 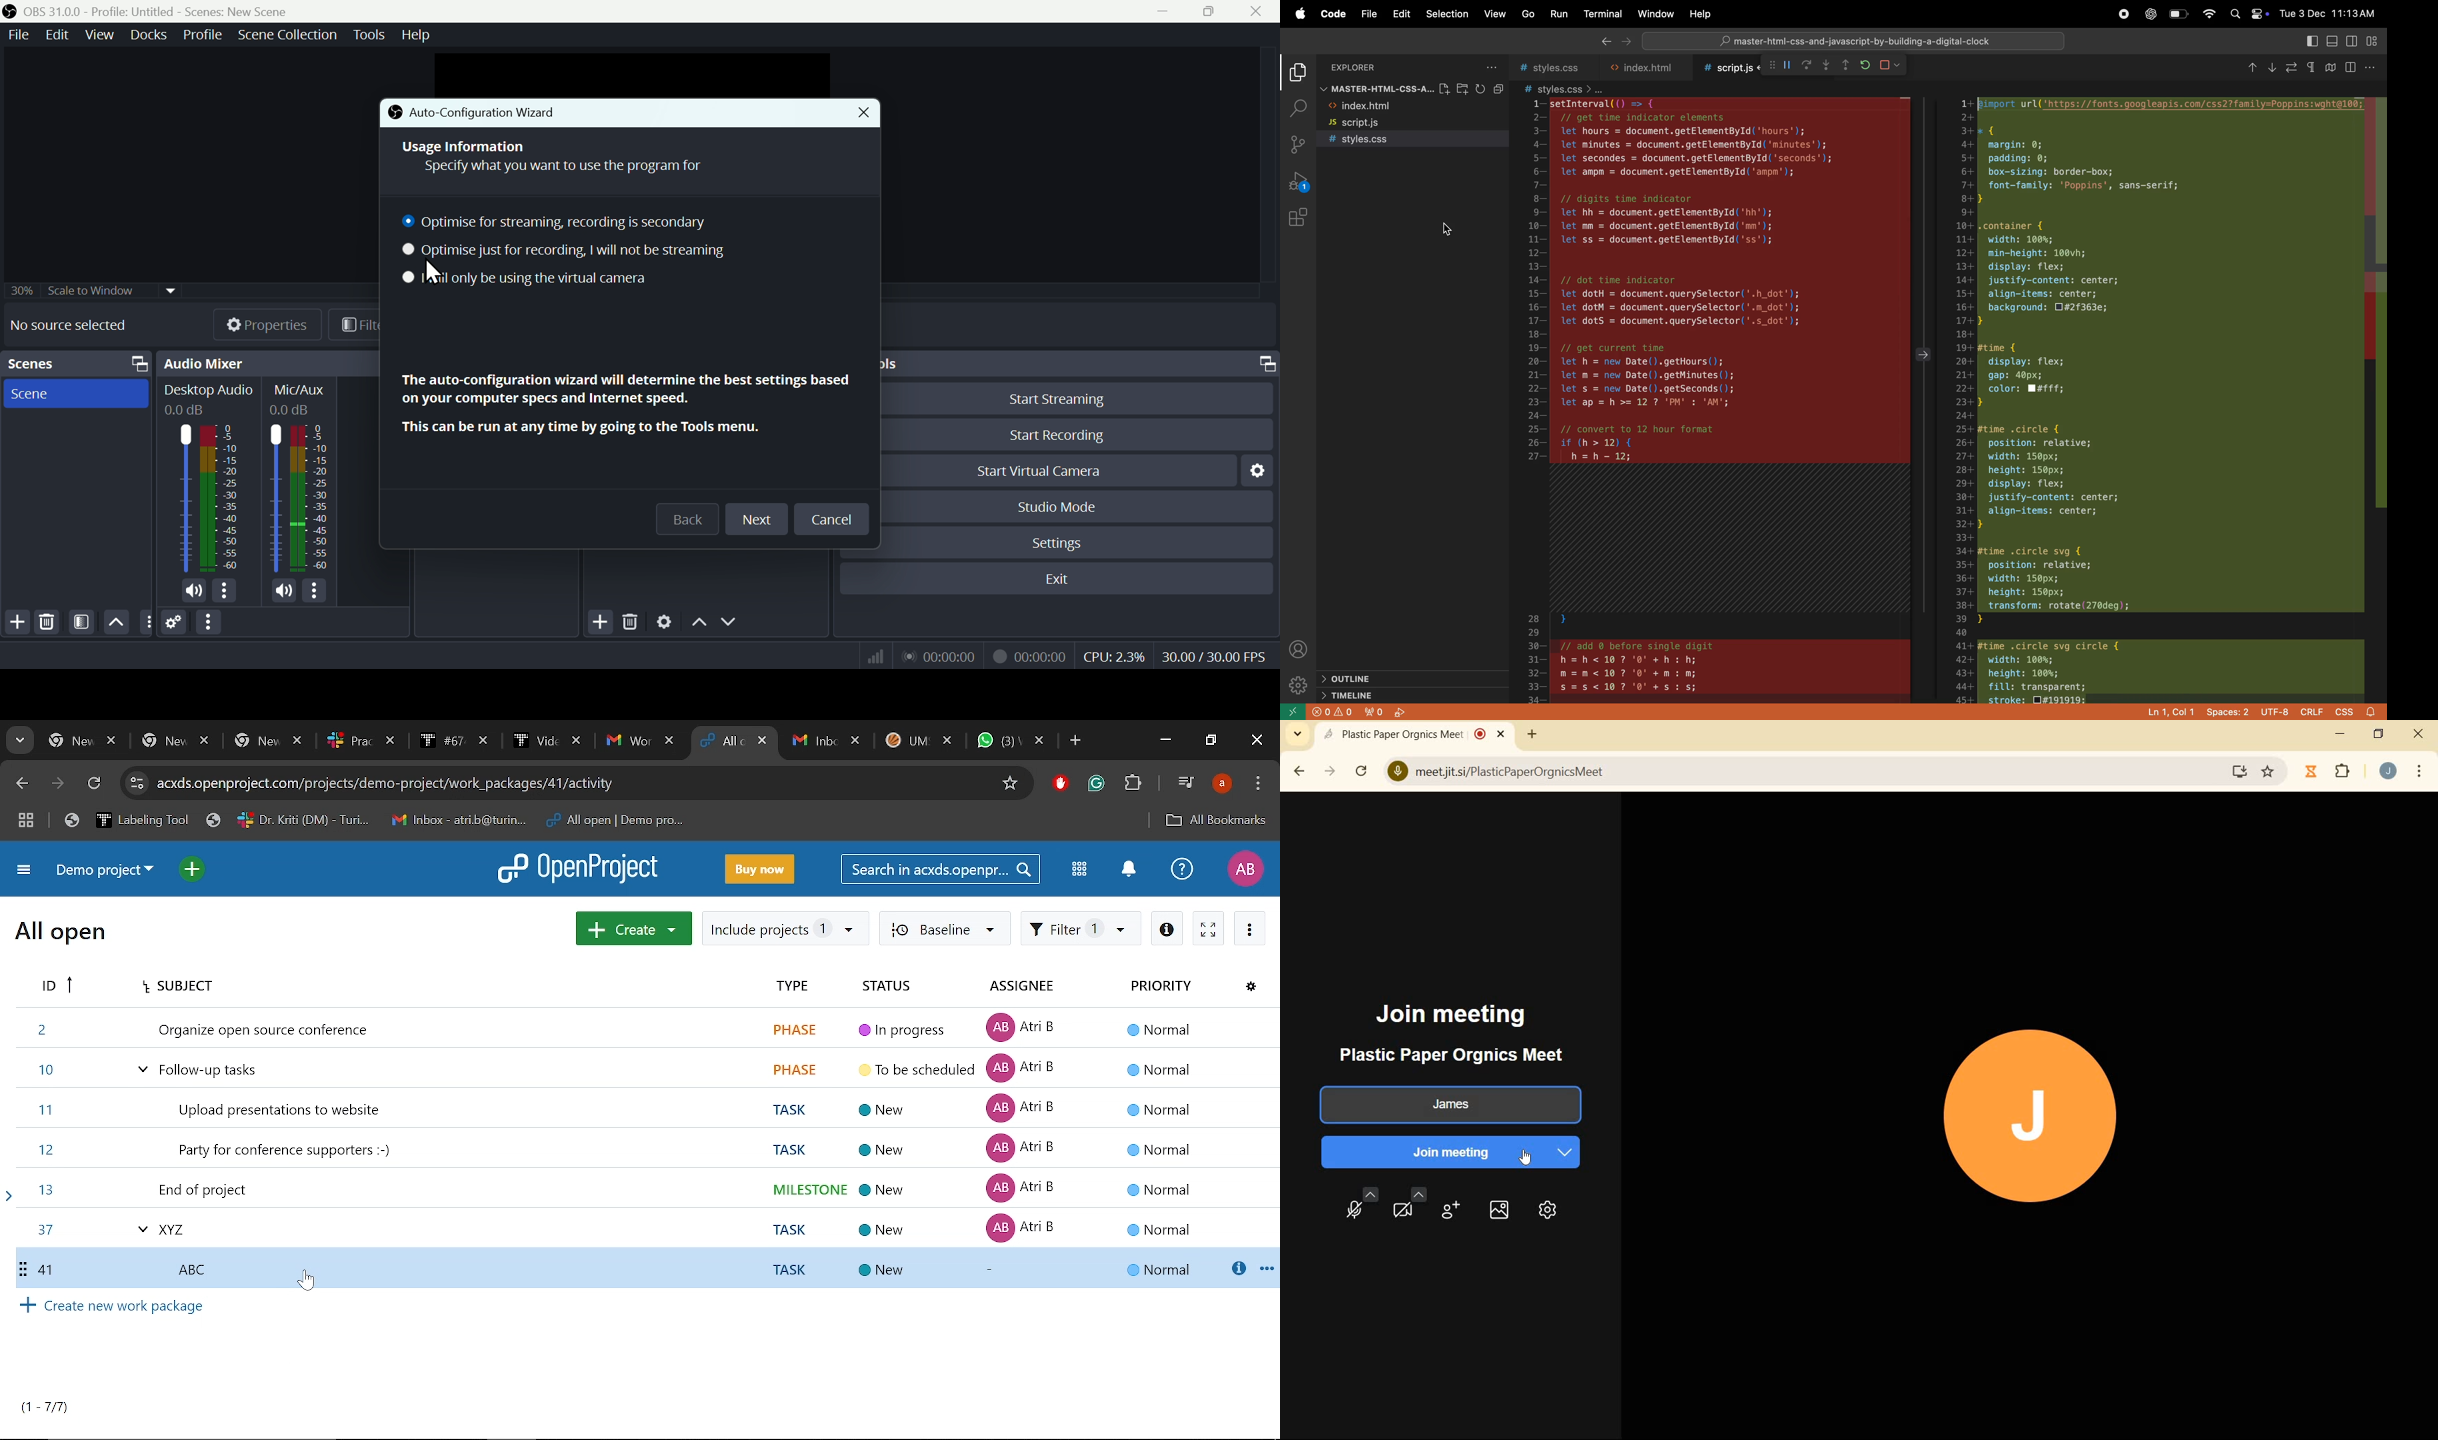 What do you see at coordinates (93, 785) in the screenshot?
I see `Refresh` at bounding box center [93, 785].